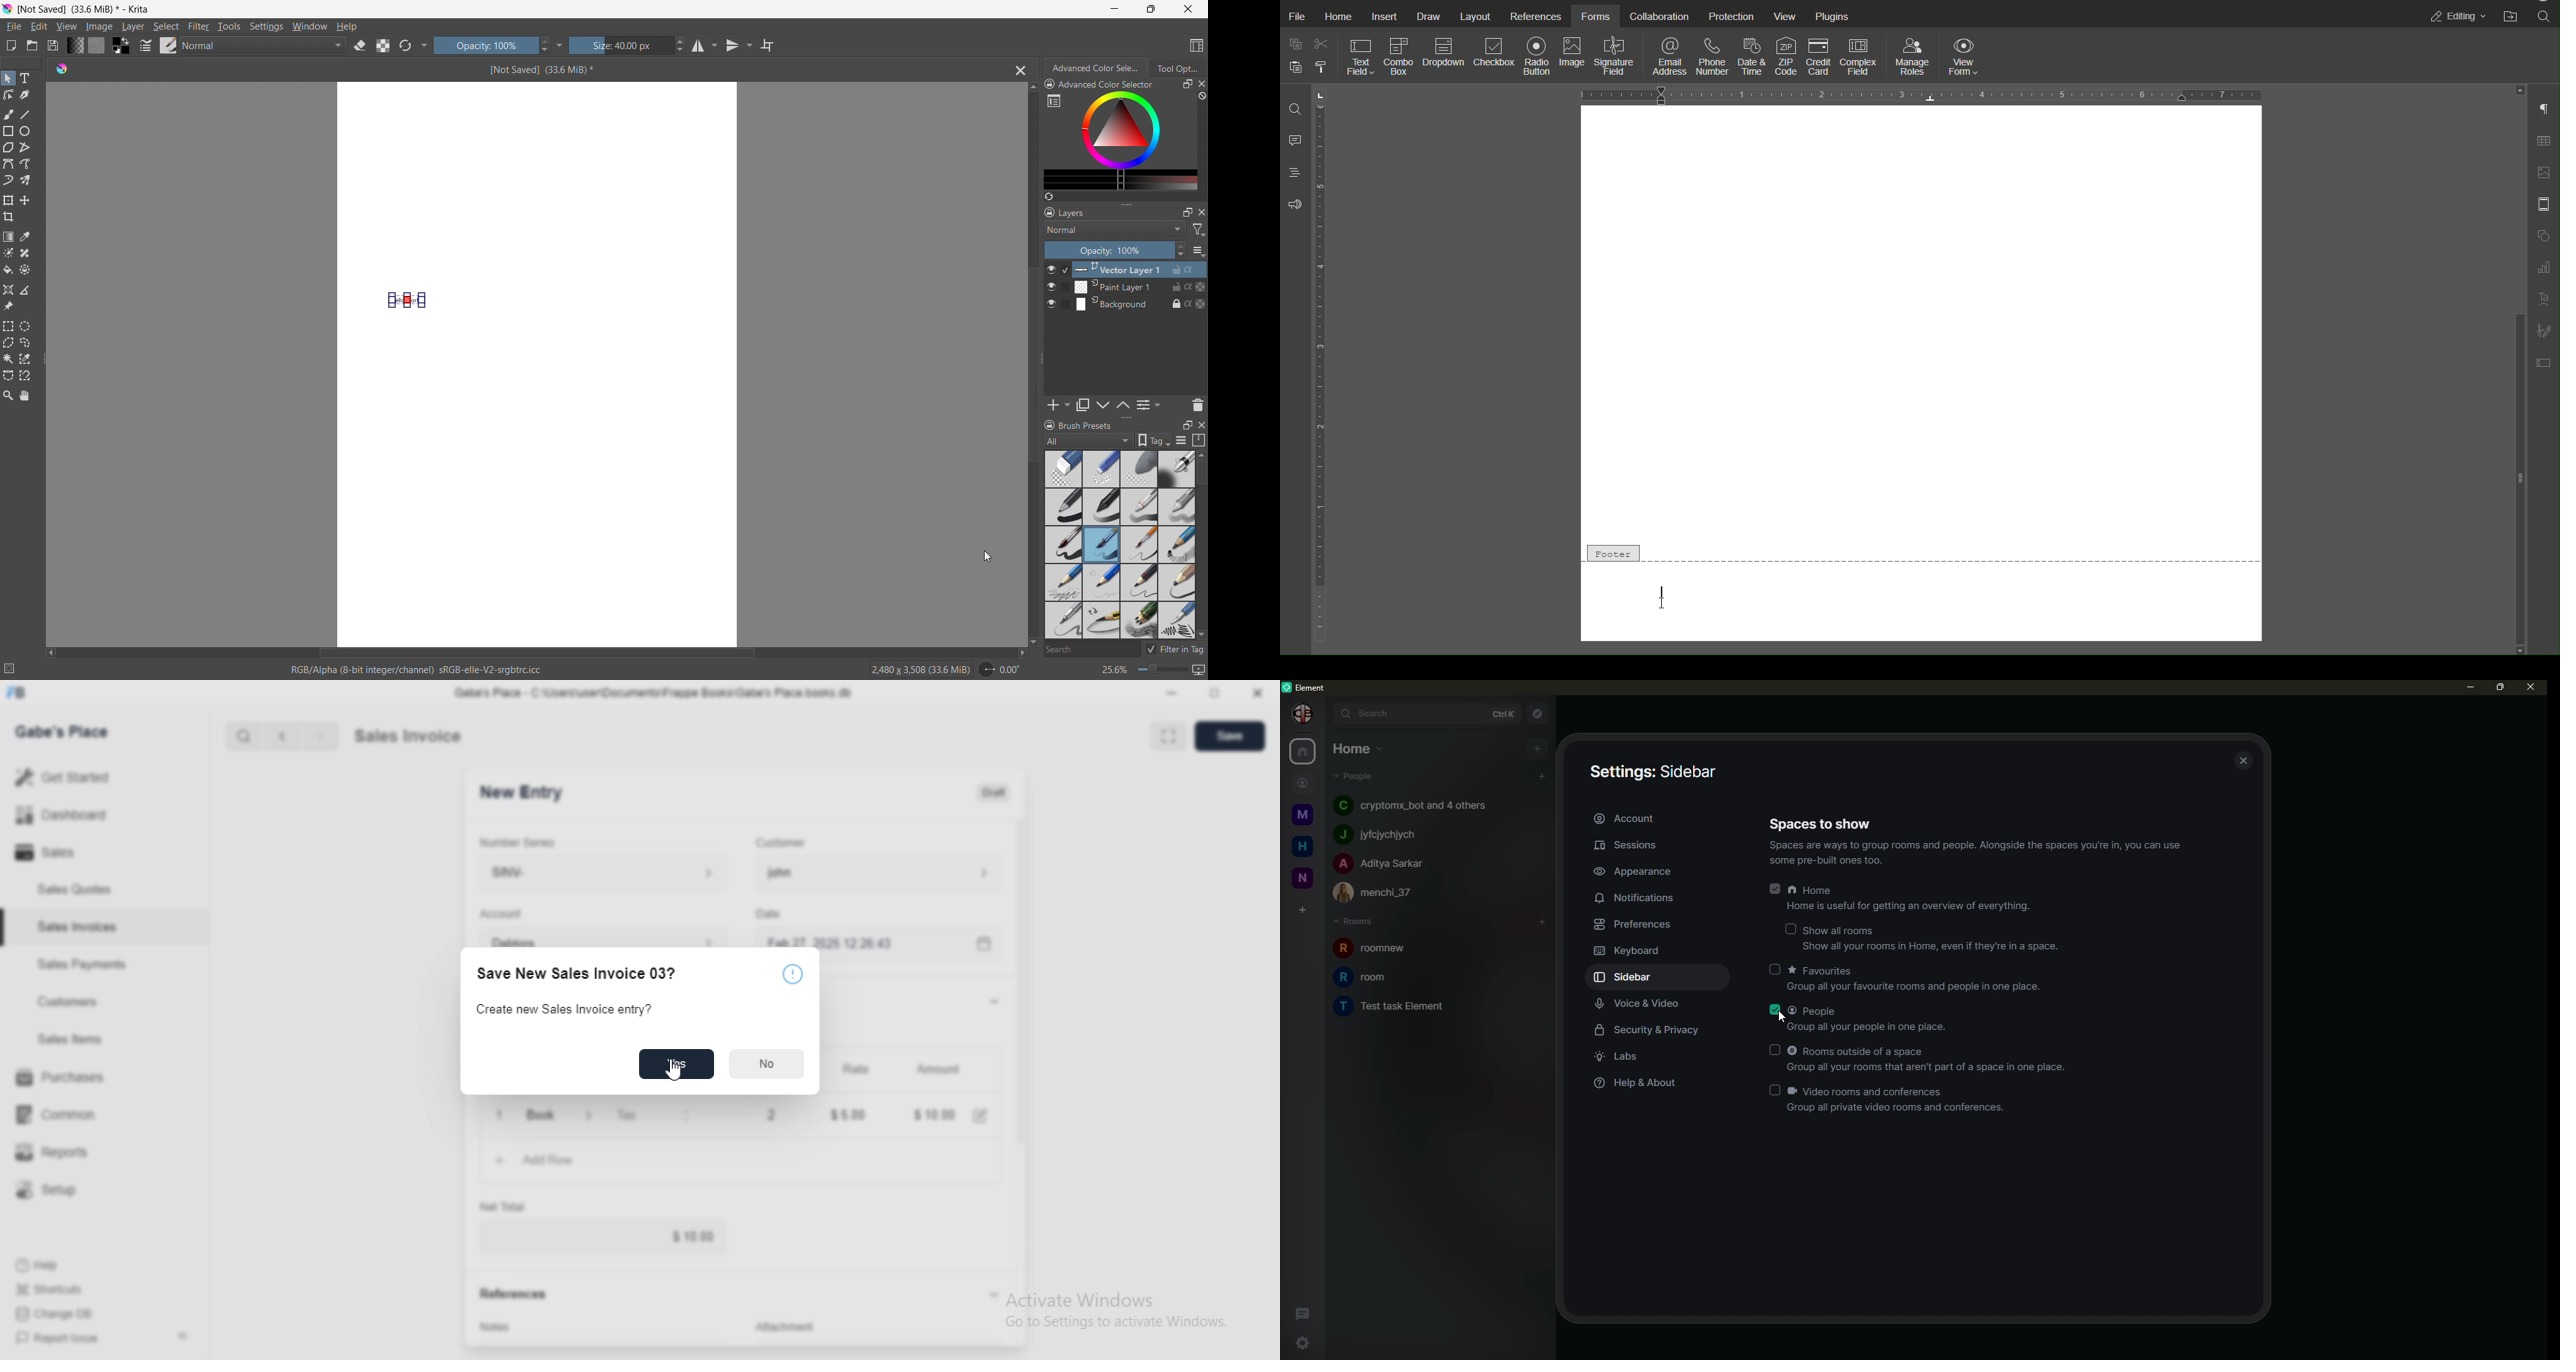 The height and width of the screenshot is (1372, 2576). What do you see at coordinates (1364, 977) in the screenshot?
I see `room` at bounding box center [1364, 977].